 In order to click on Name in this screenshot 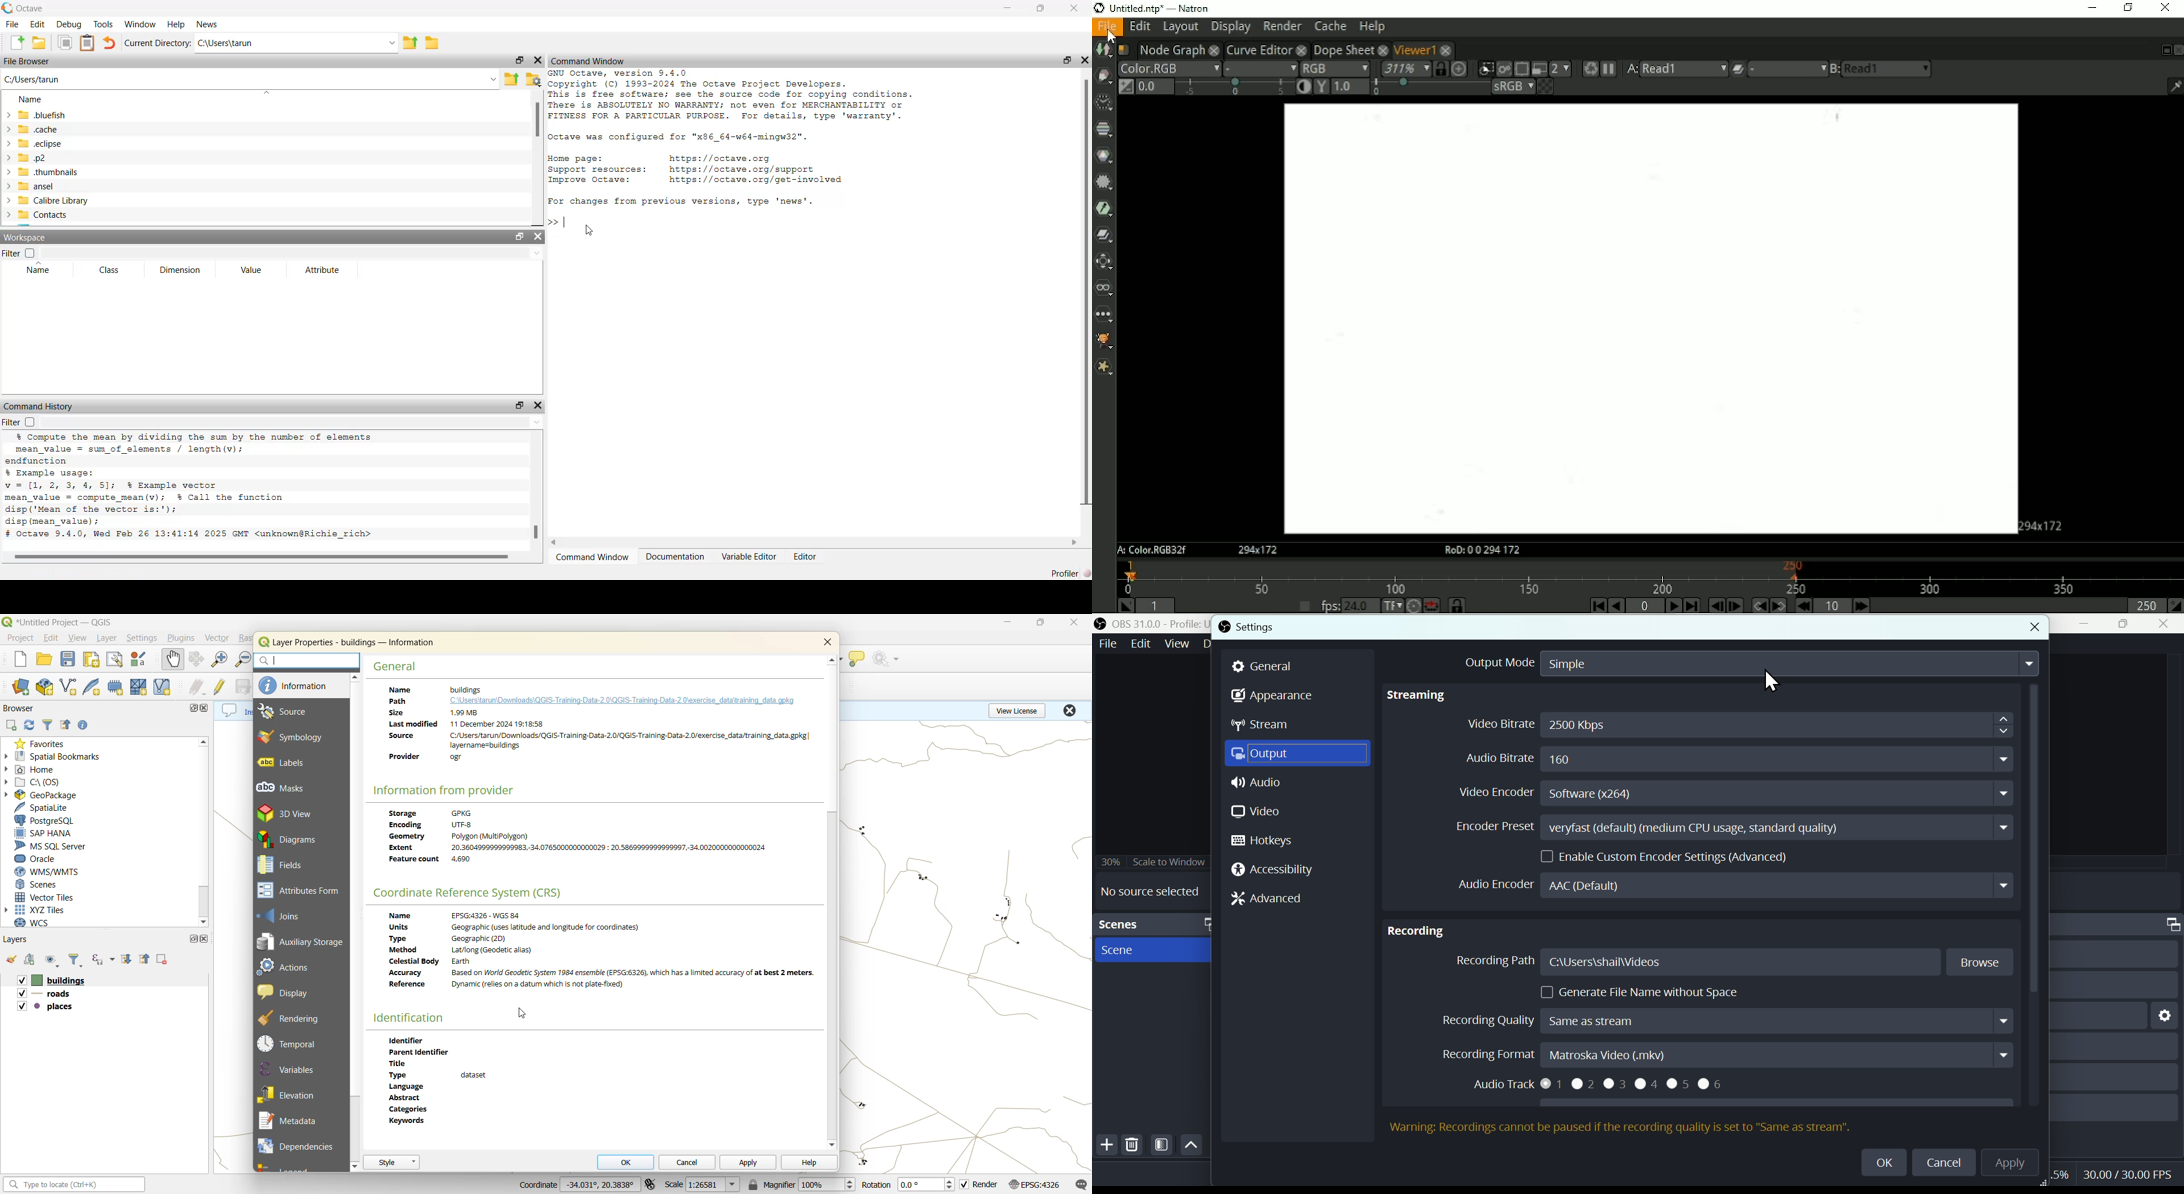, I will do `click(40, 268)`.